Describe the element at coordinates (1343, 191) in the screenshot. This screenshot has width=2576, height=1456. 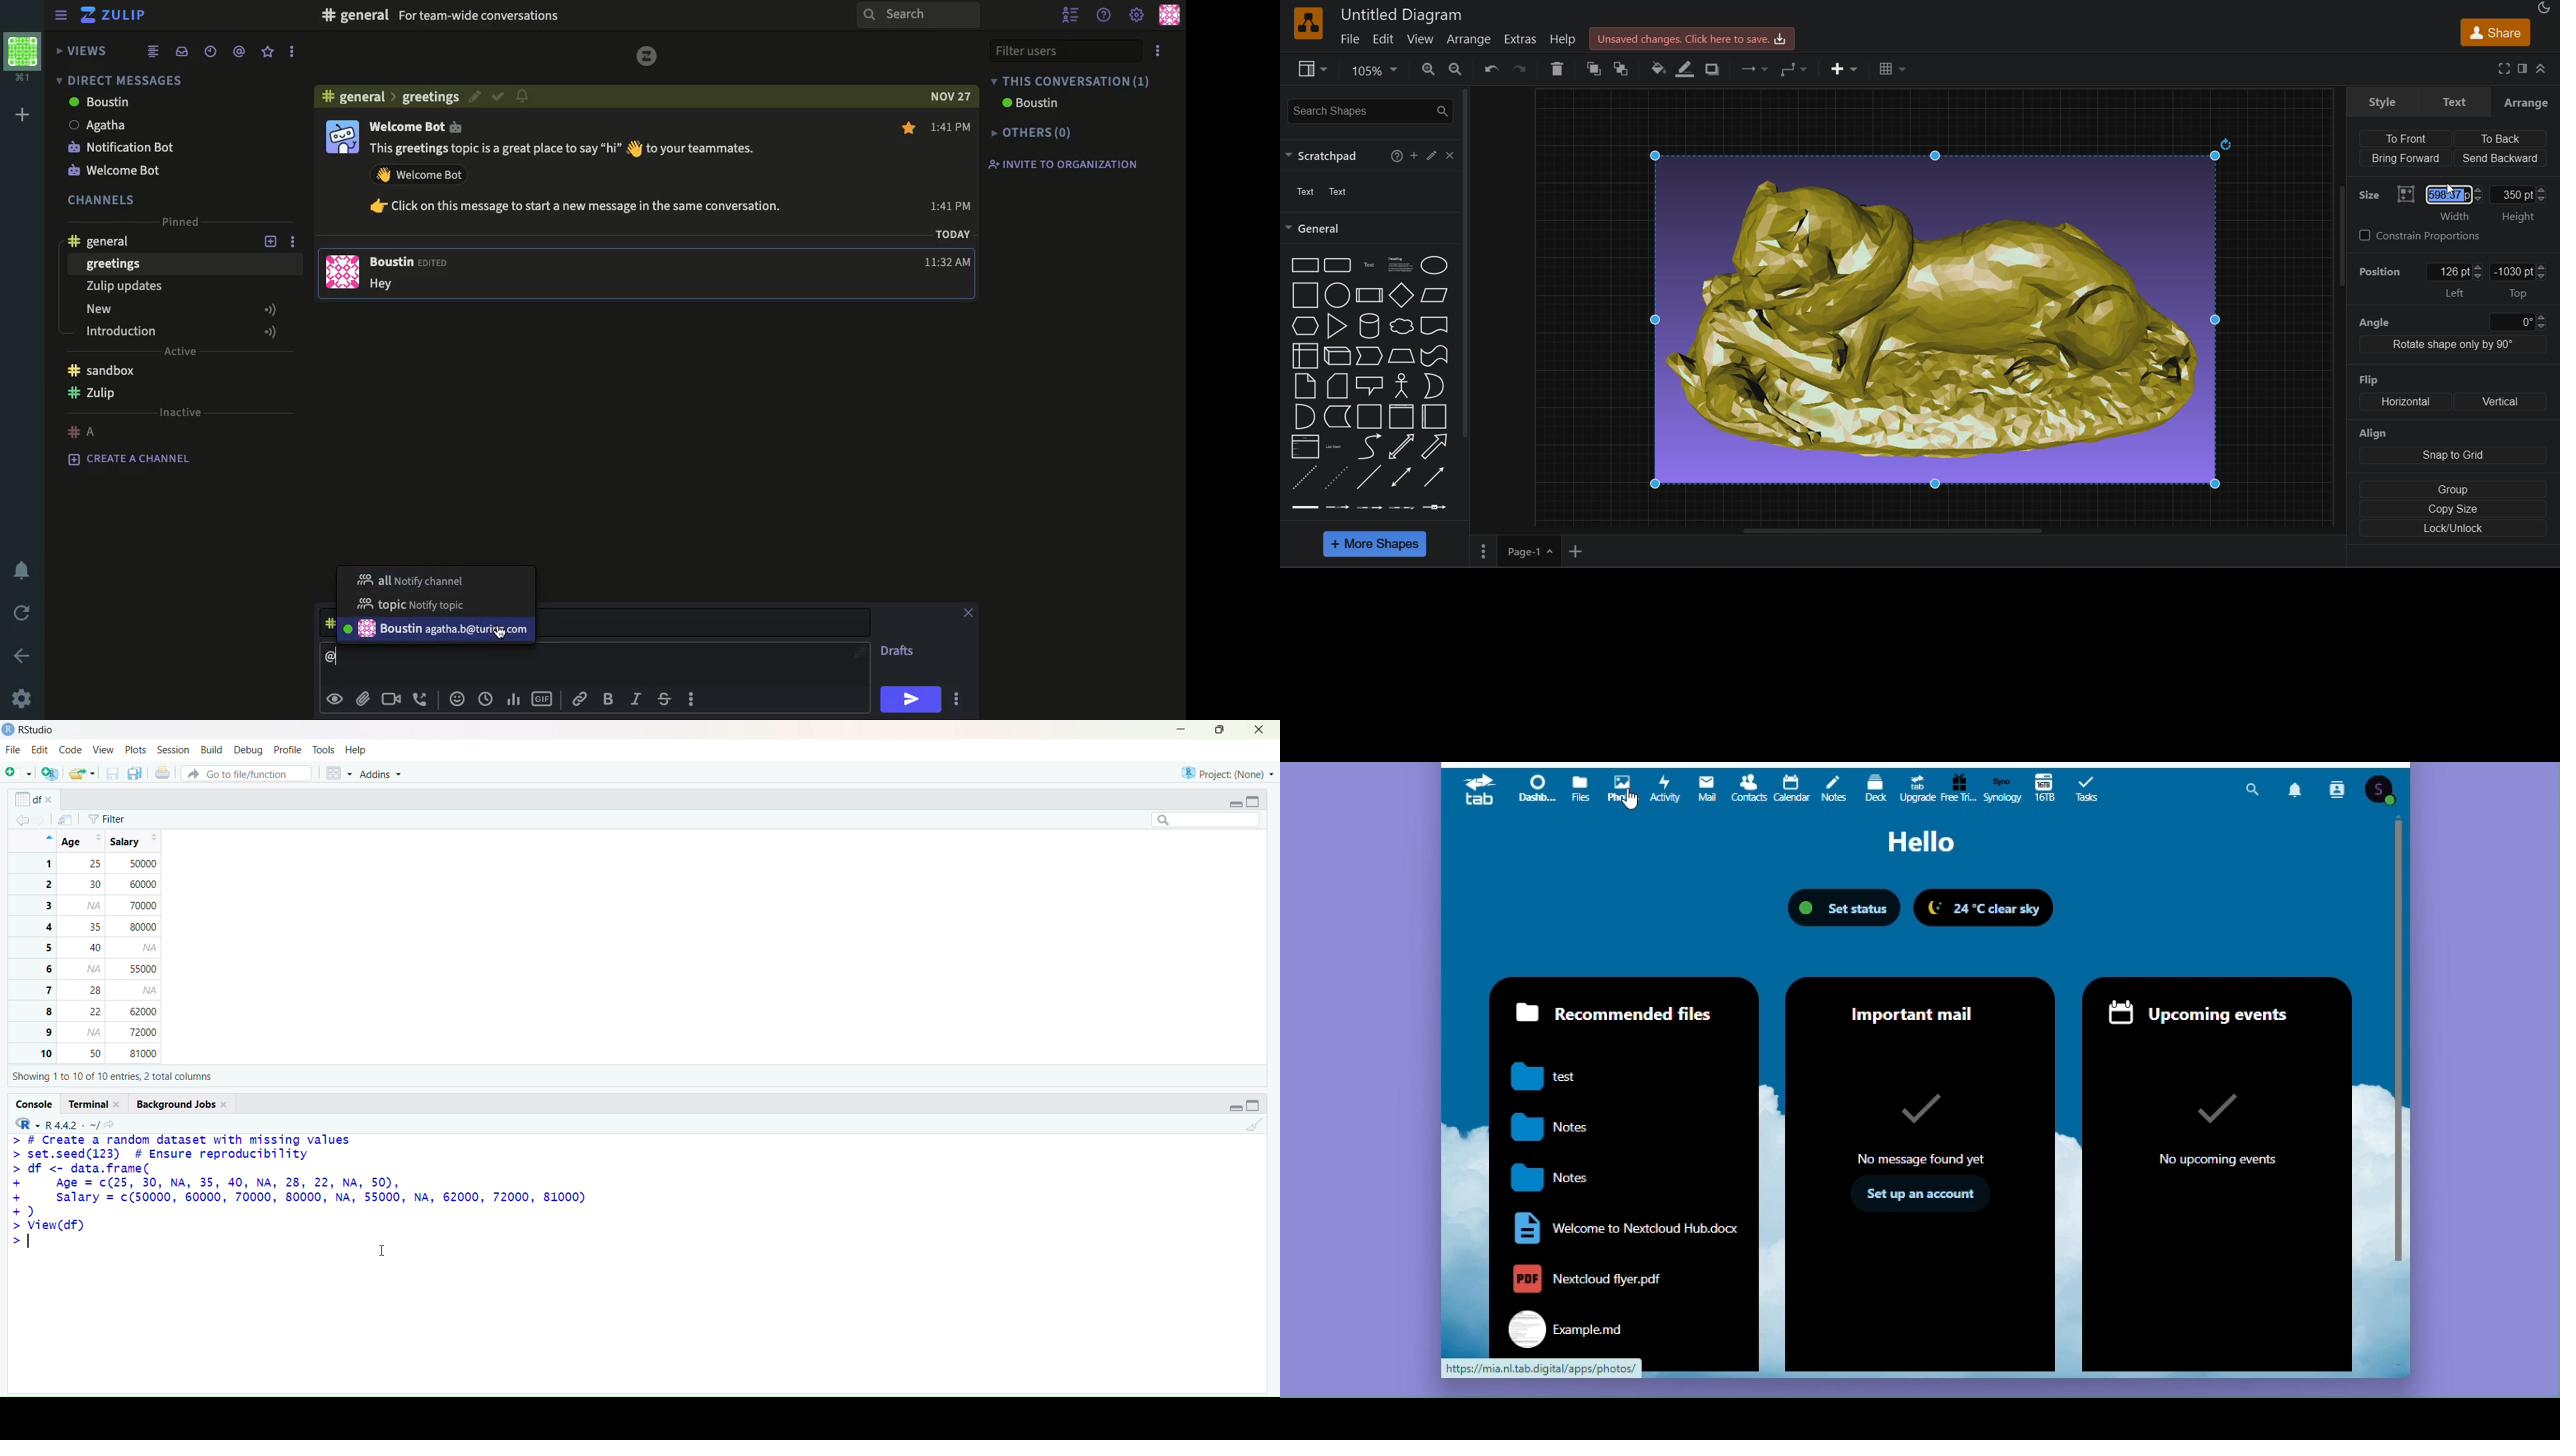
I see `Text` at that location.